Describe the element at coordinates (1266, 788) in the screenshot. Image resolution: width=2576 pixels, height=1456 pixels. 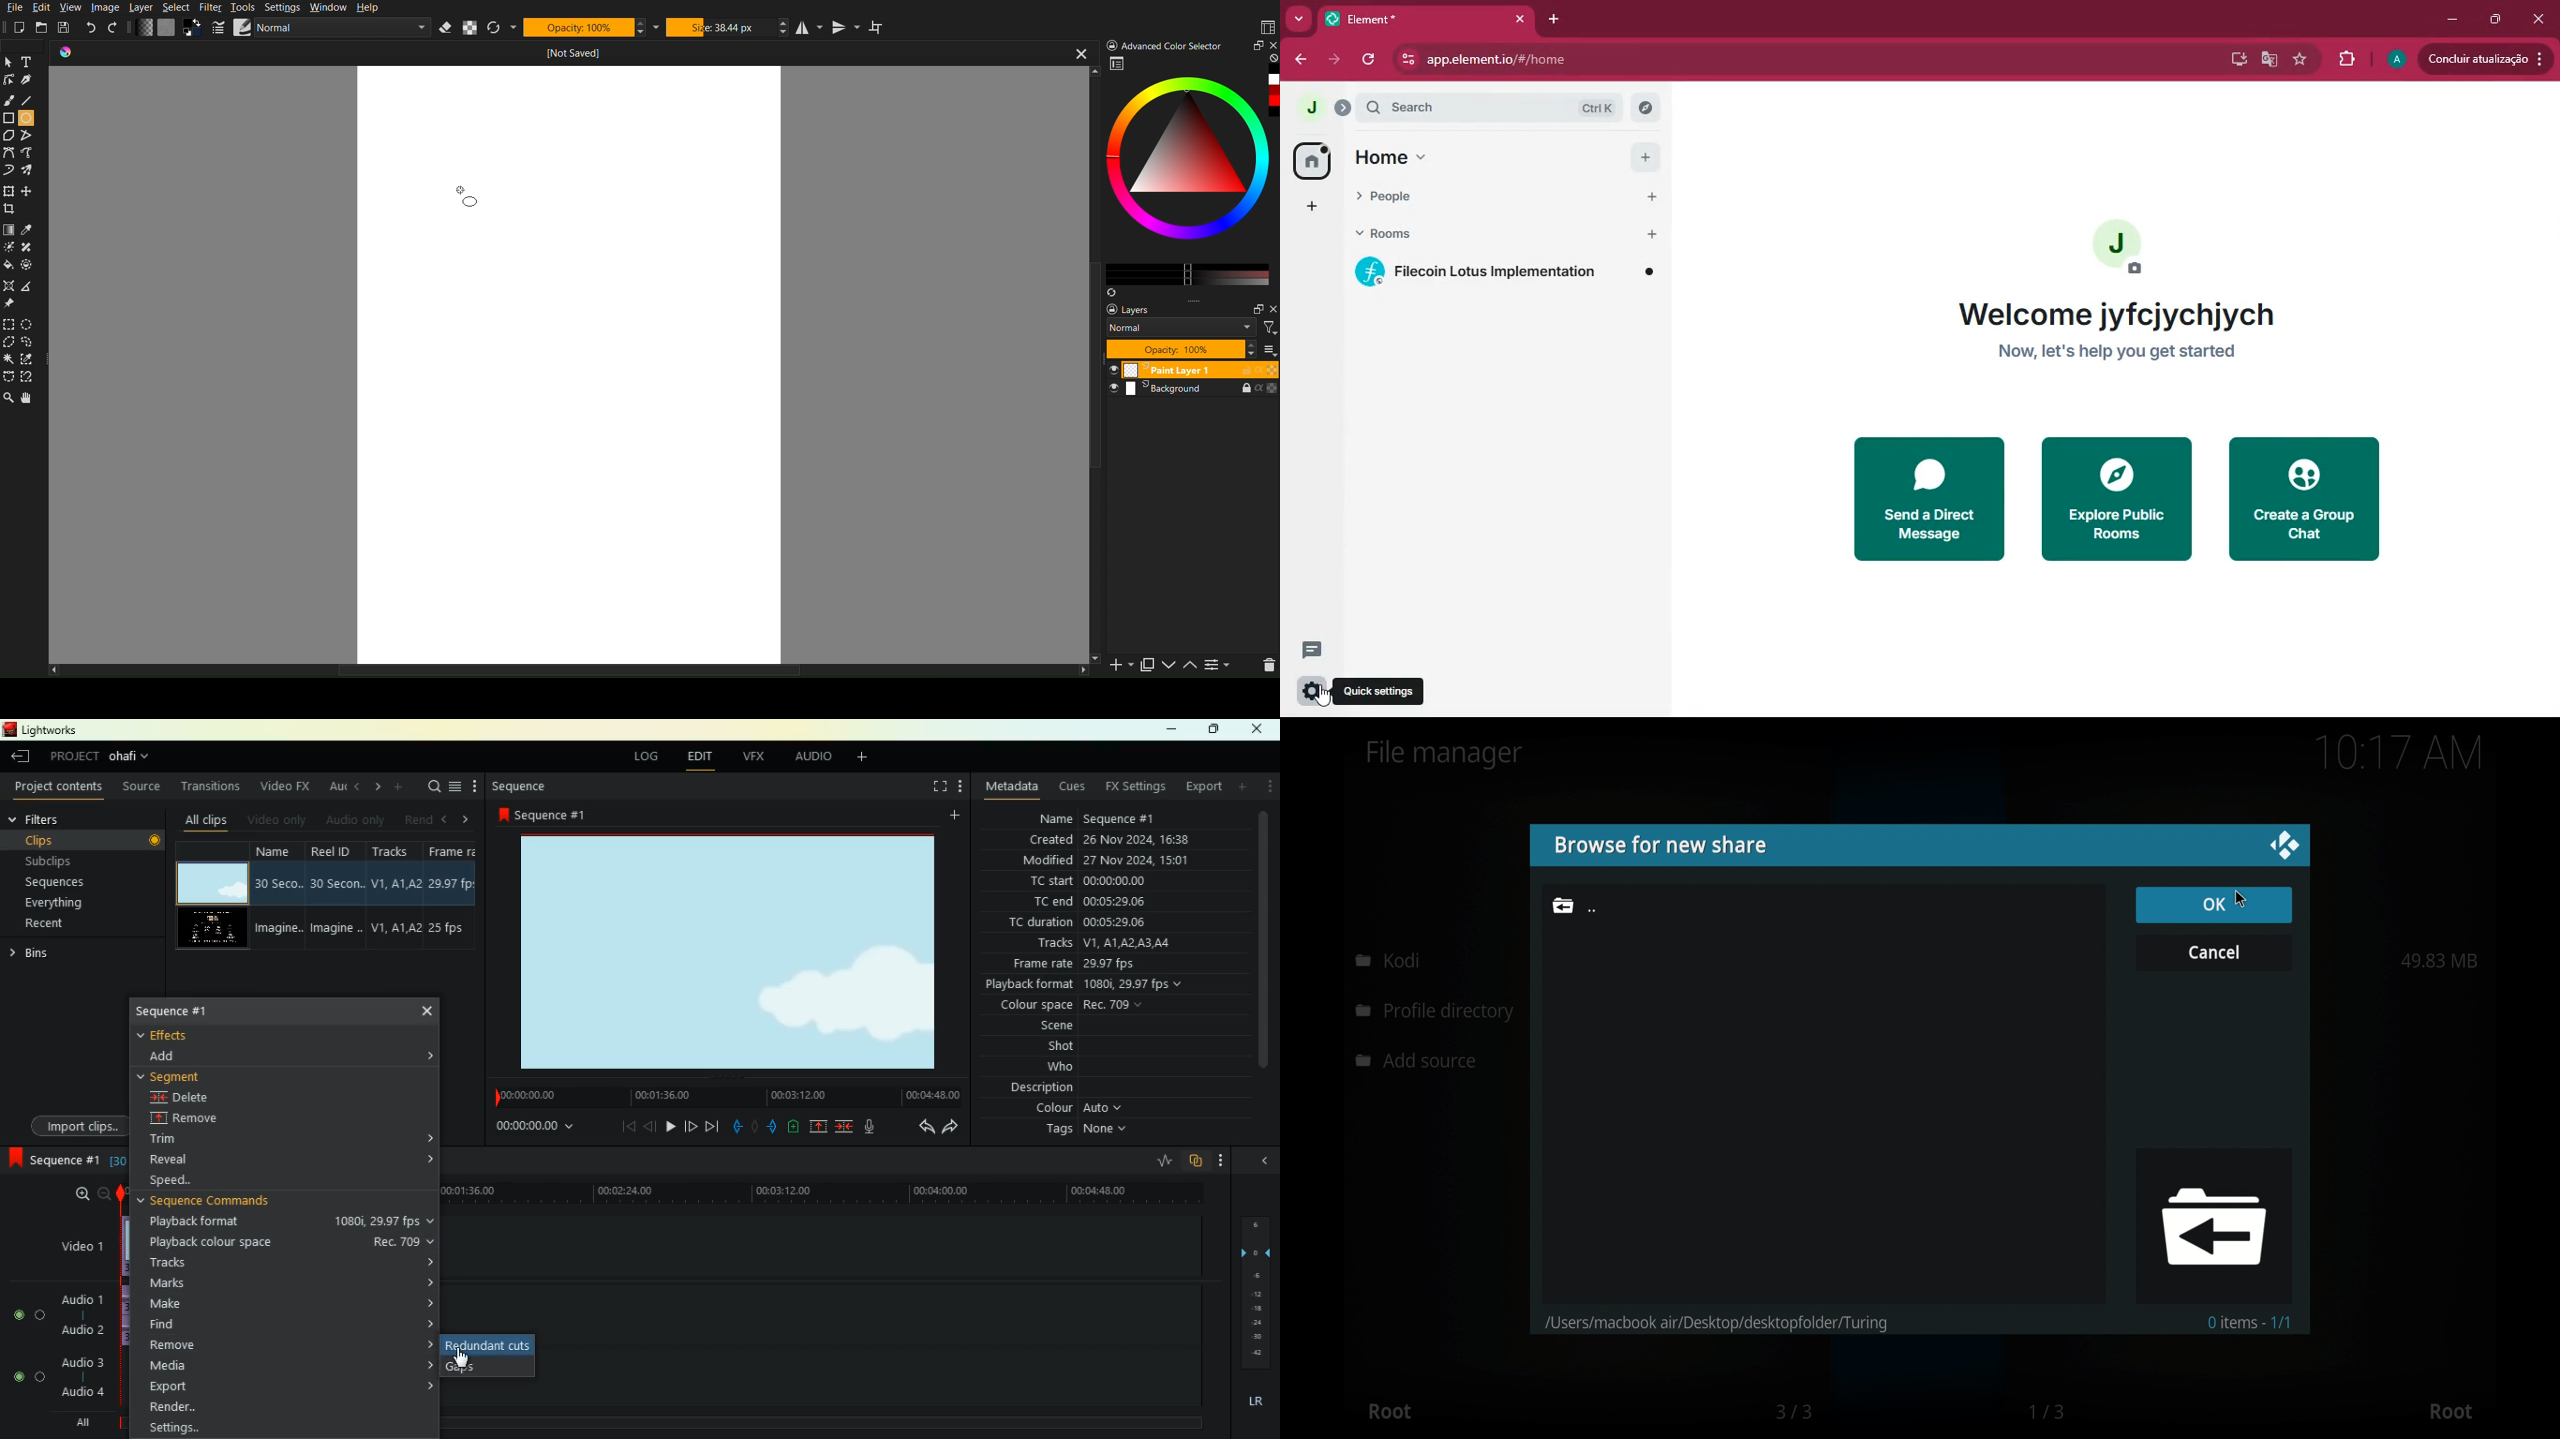
I see `more` at that location.